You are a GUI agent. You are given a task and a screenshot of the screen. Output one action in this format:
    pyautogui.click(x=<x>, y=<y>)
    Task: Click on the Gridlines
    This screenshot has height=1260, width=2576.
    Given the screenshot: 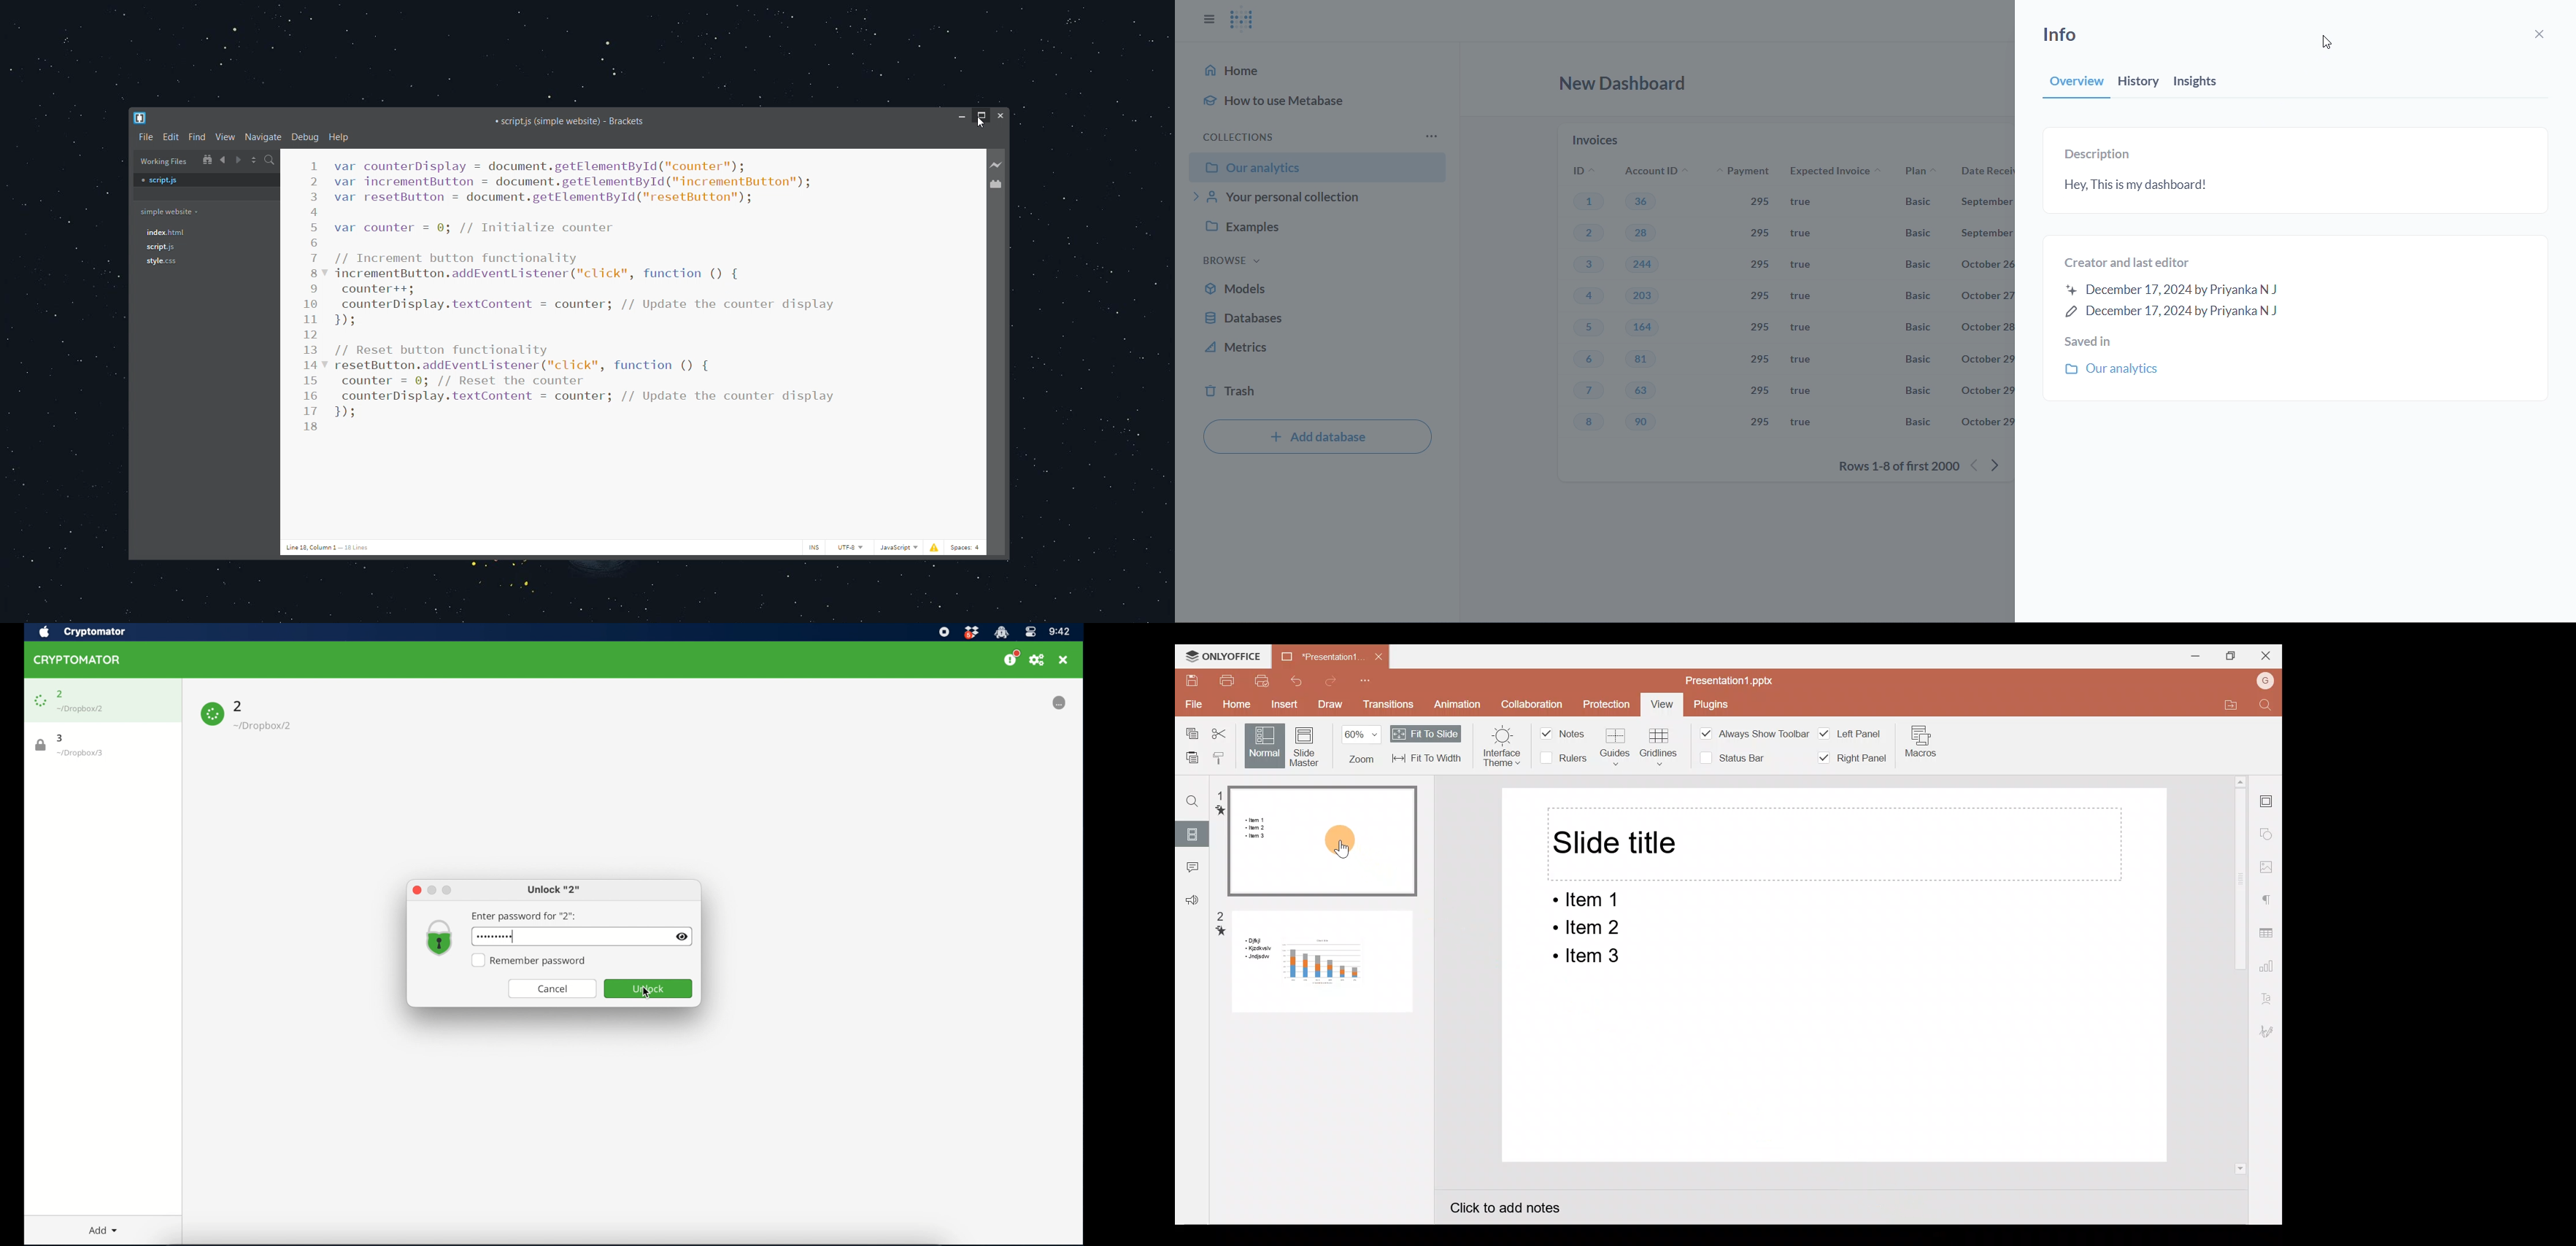 What is the action you would take?
    pyautogui.click(x=1661, y=744)
    